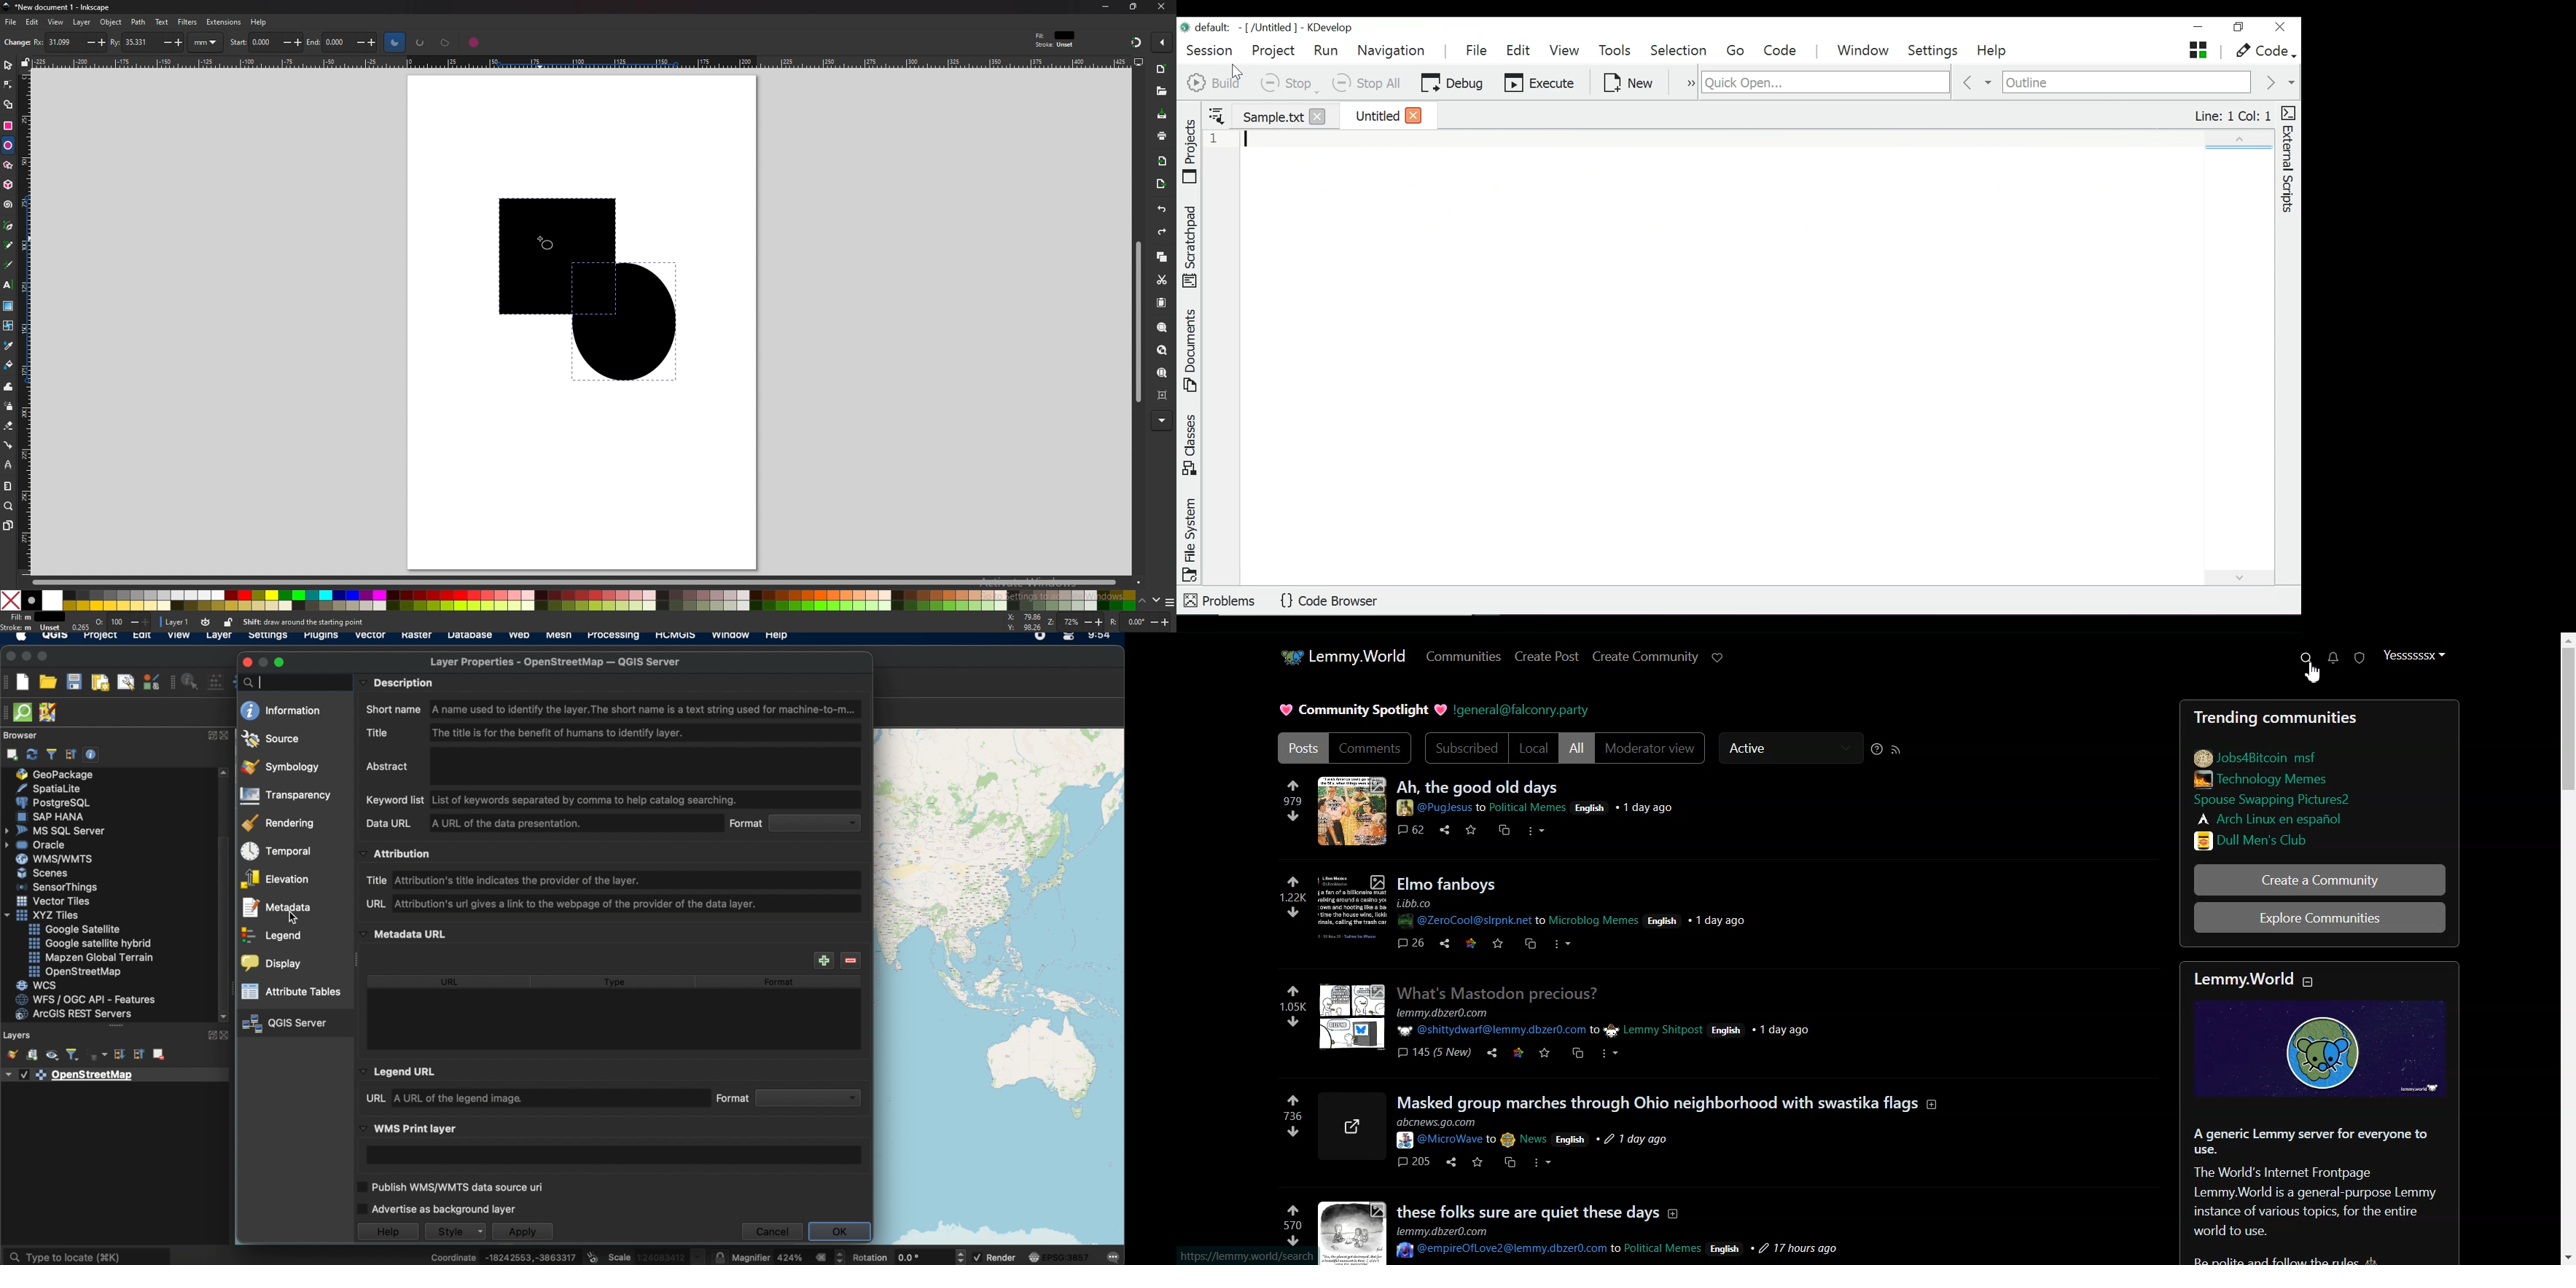 This screenshot has height=1288, width=2576. Describe the element at coordinates (2278, 758) in the screenshot. I see `link` at that location.